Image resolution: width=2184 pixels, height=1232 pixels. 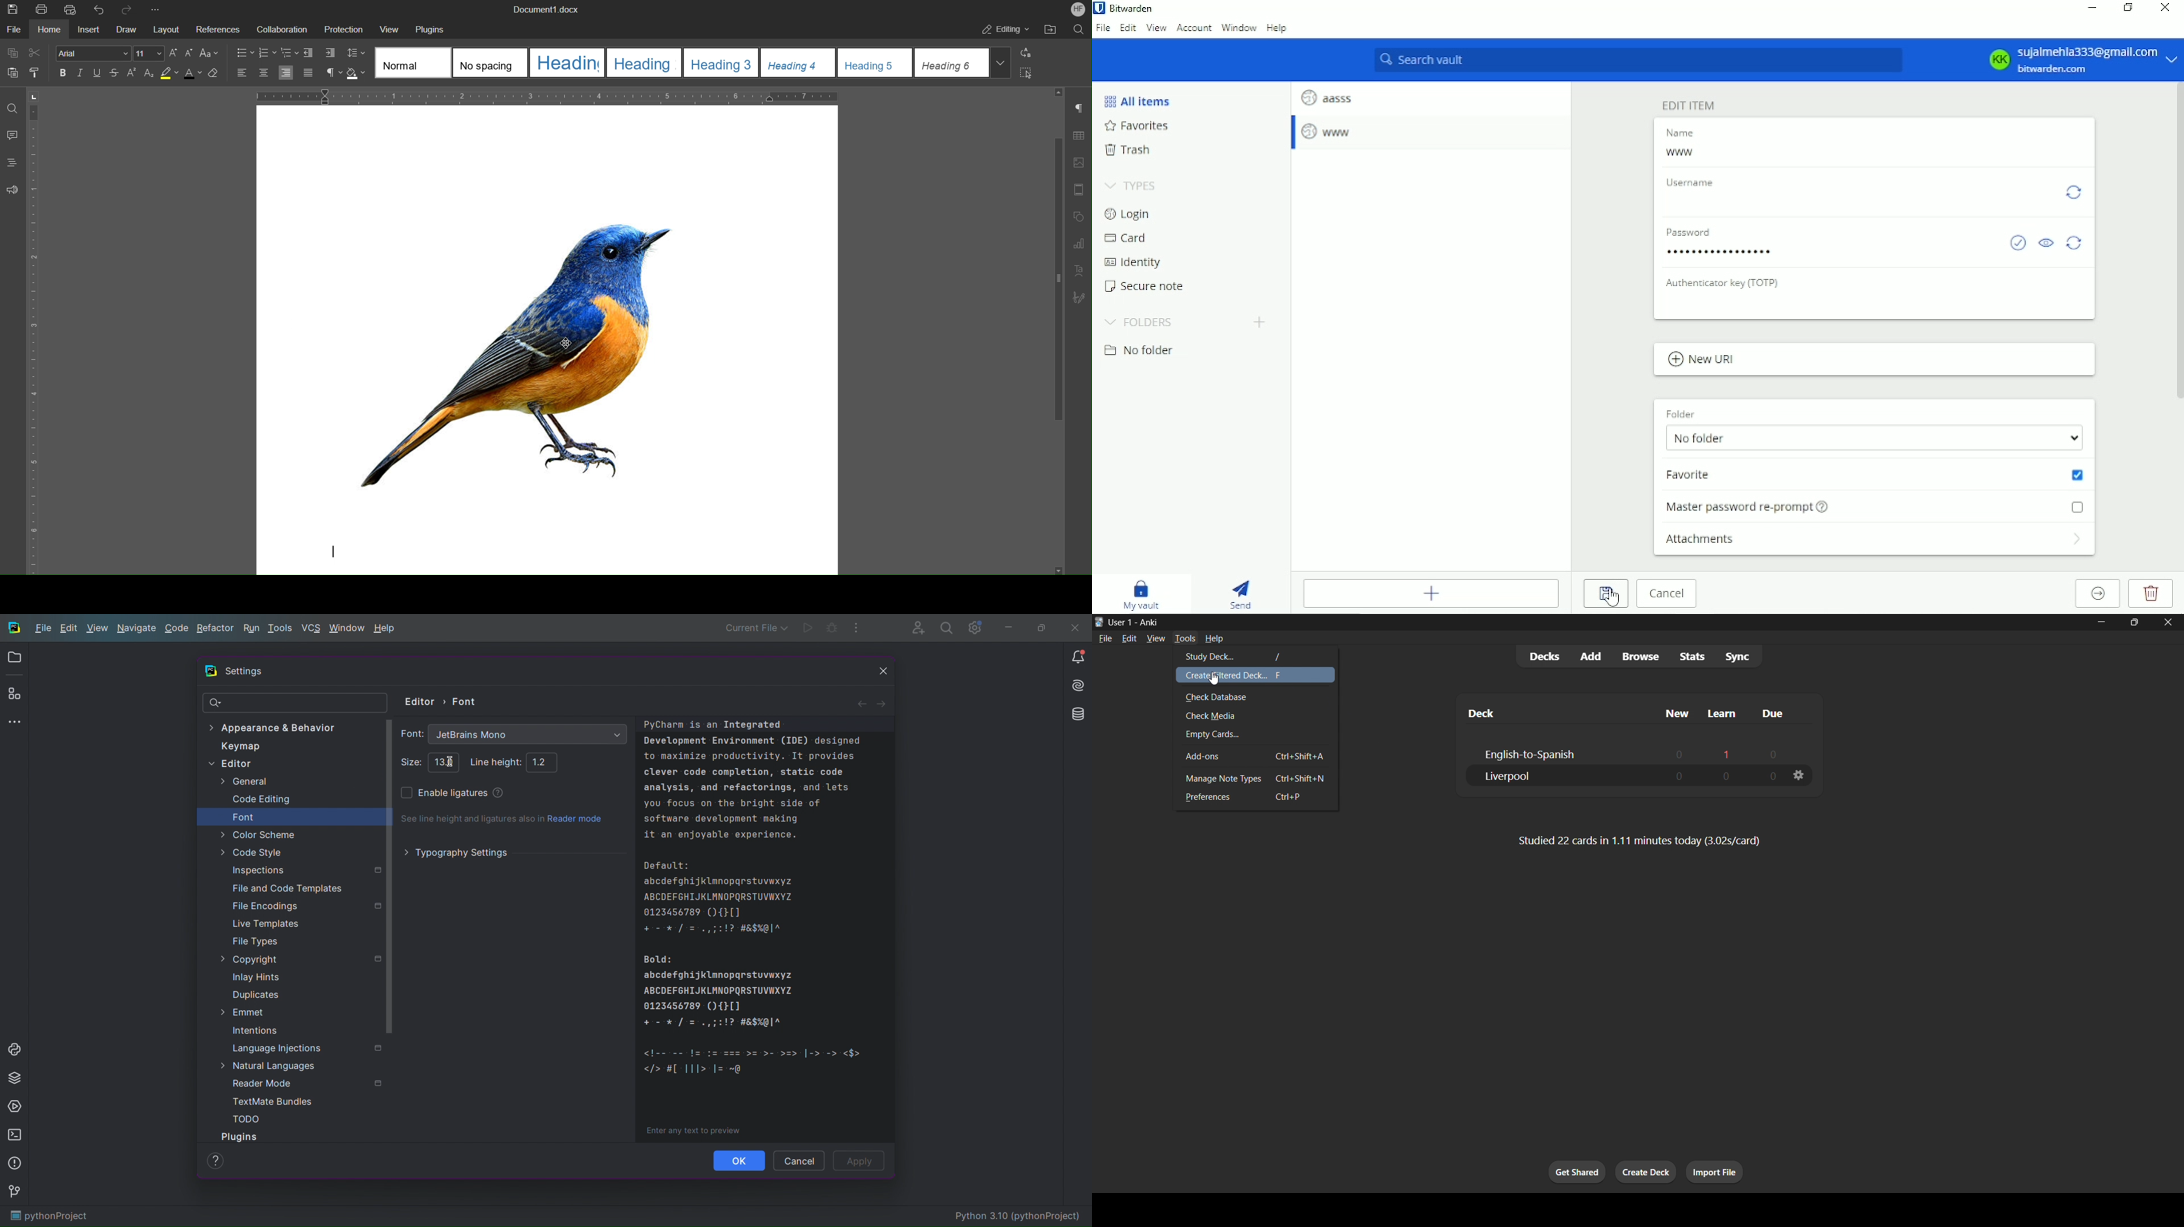 What do you see at coordinates (547, 96) in the screenshot?
I see `Horizontal Ruler` at bounding box center [547, 96].